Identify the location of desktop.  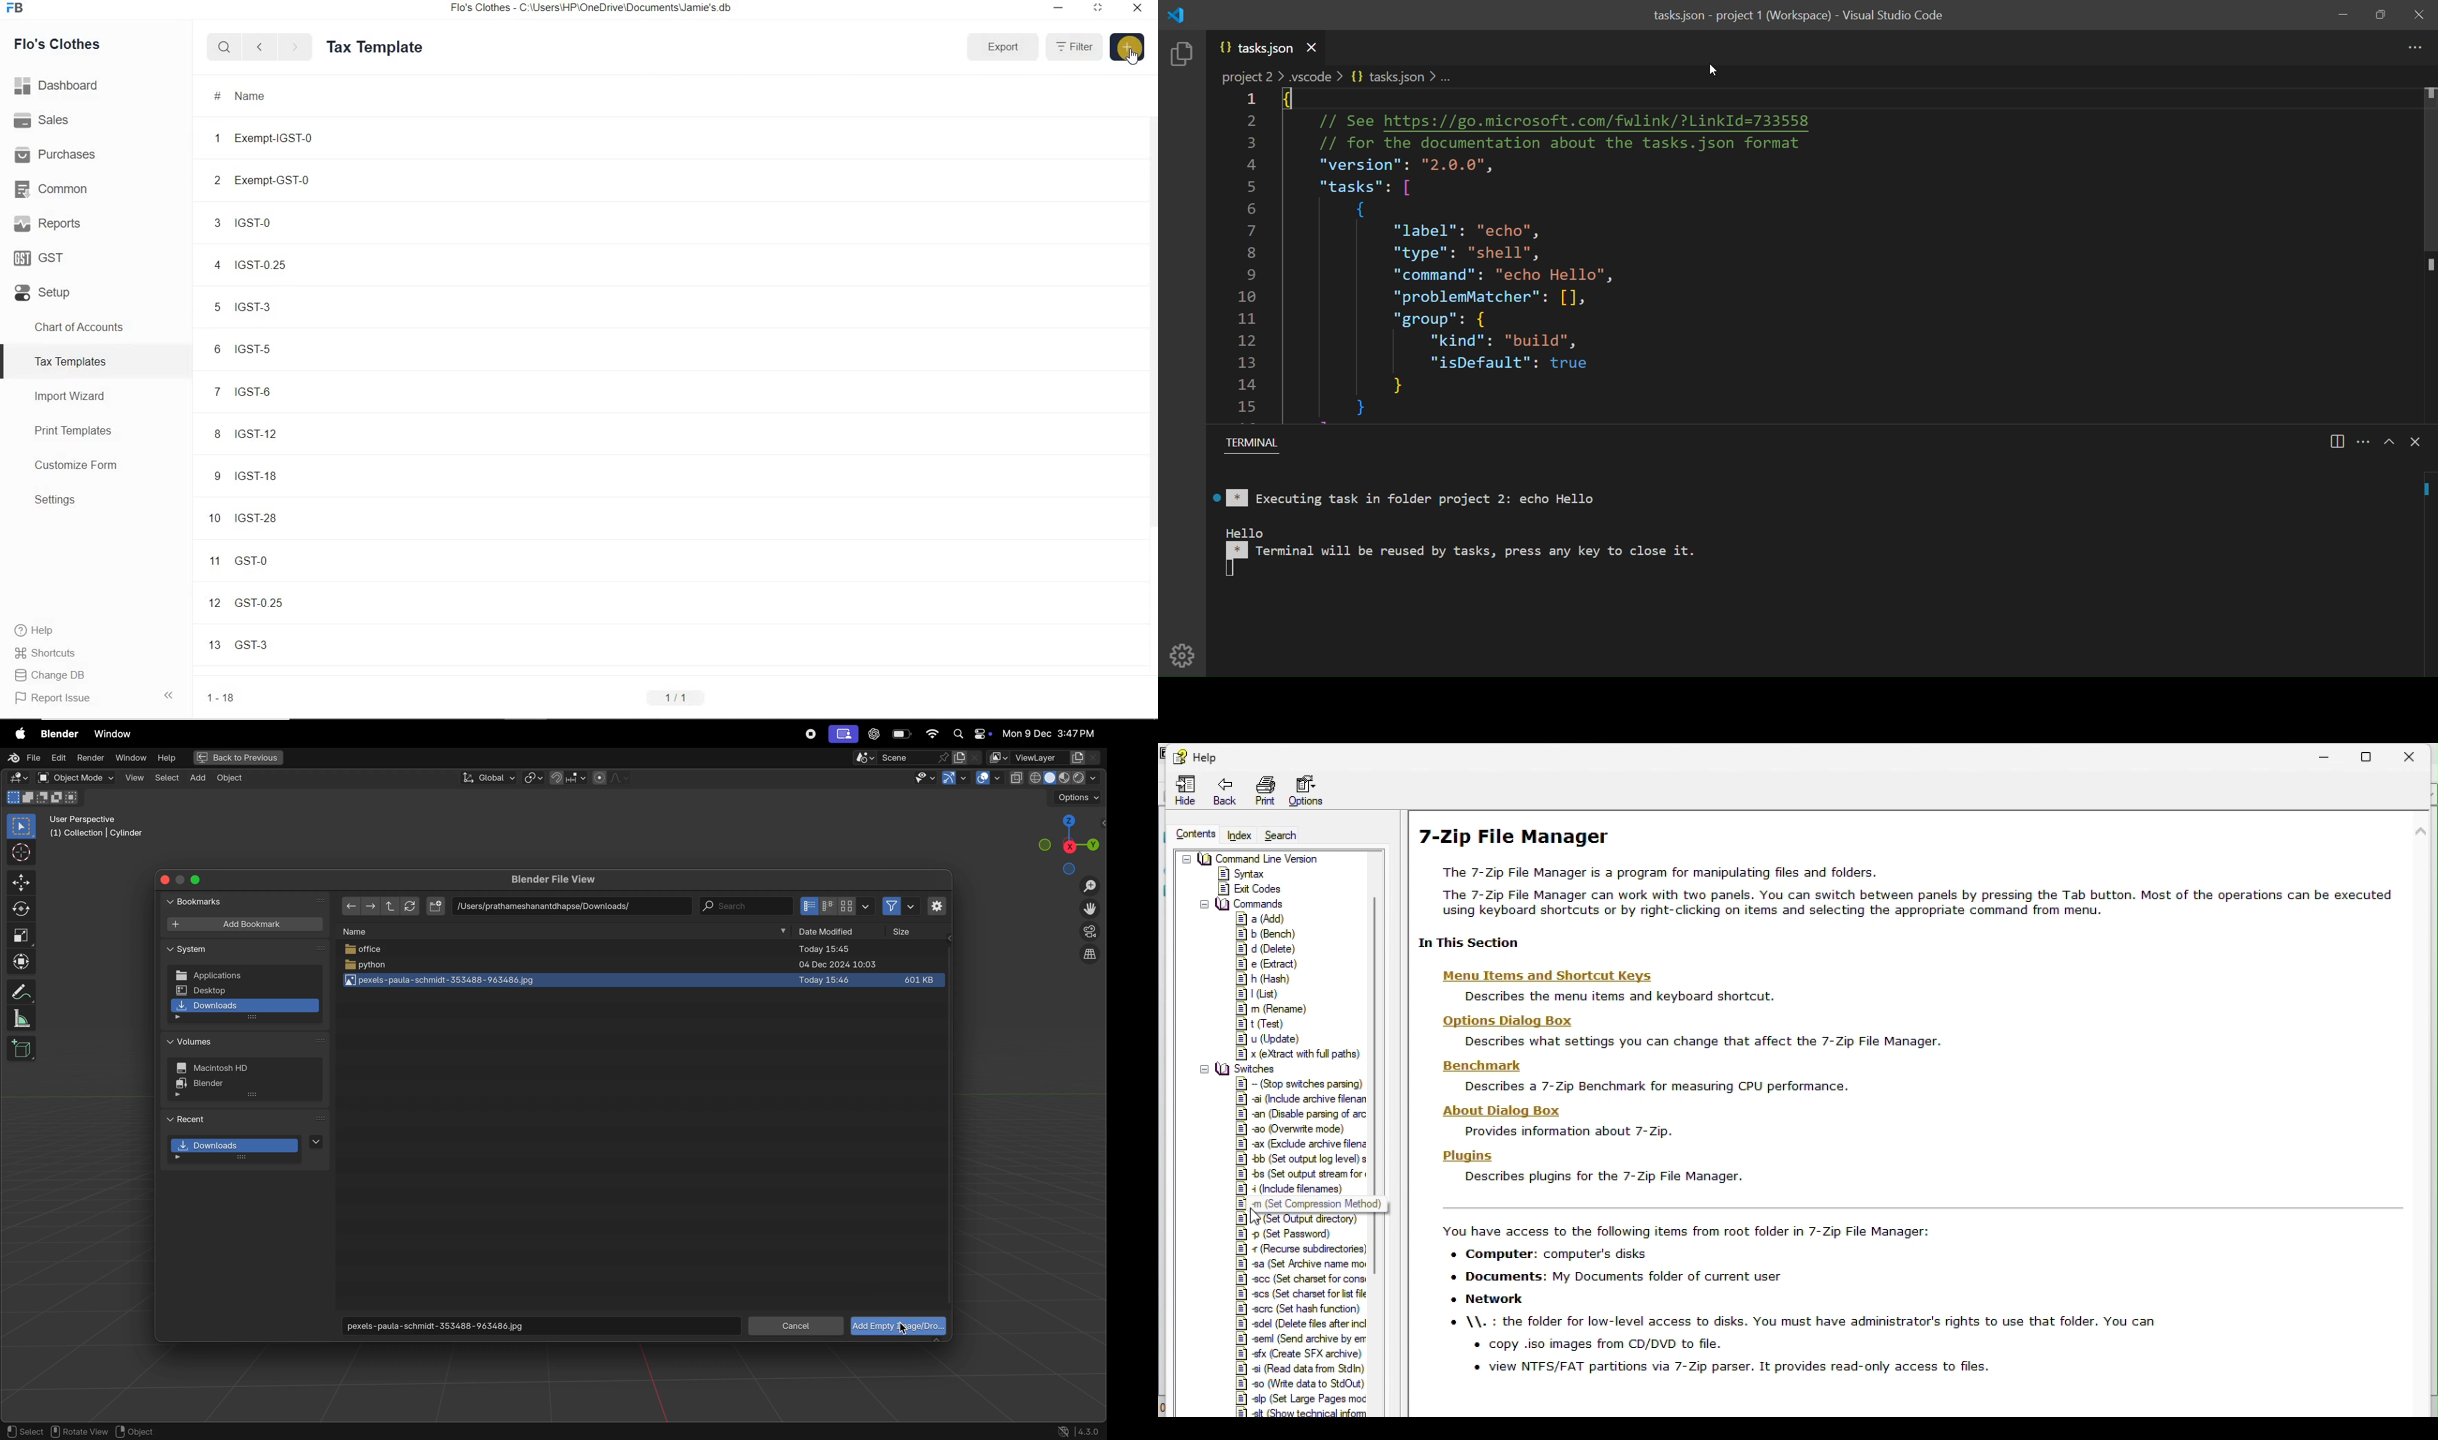
(244, 990).